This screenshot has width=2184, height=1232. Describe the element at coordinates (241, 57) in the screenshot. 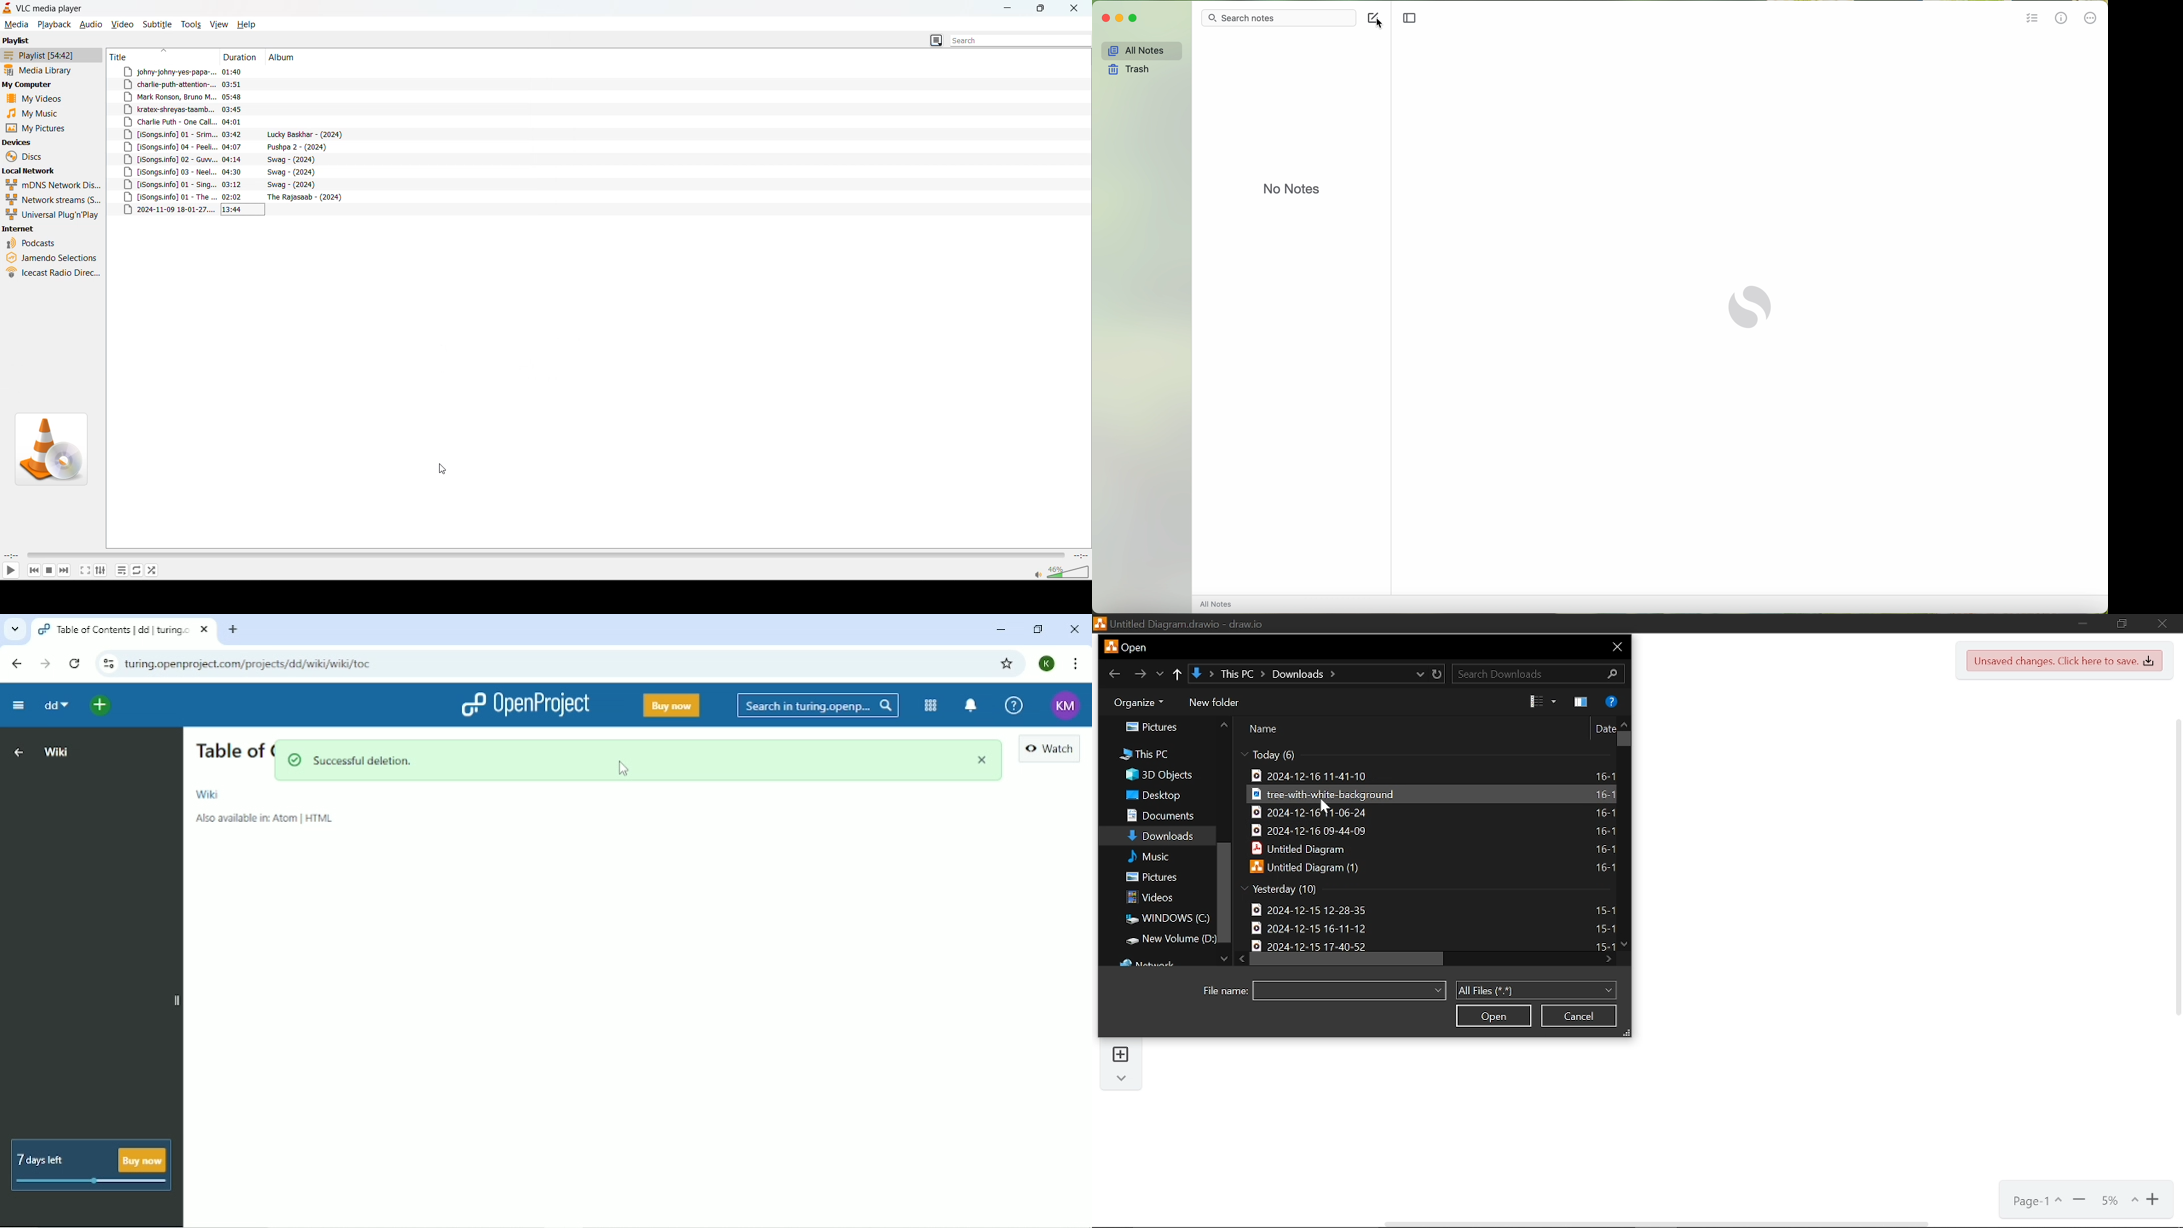

I see `duration` at that location.